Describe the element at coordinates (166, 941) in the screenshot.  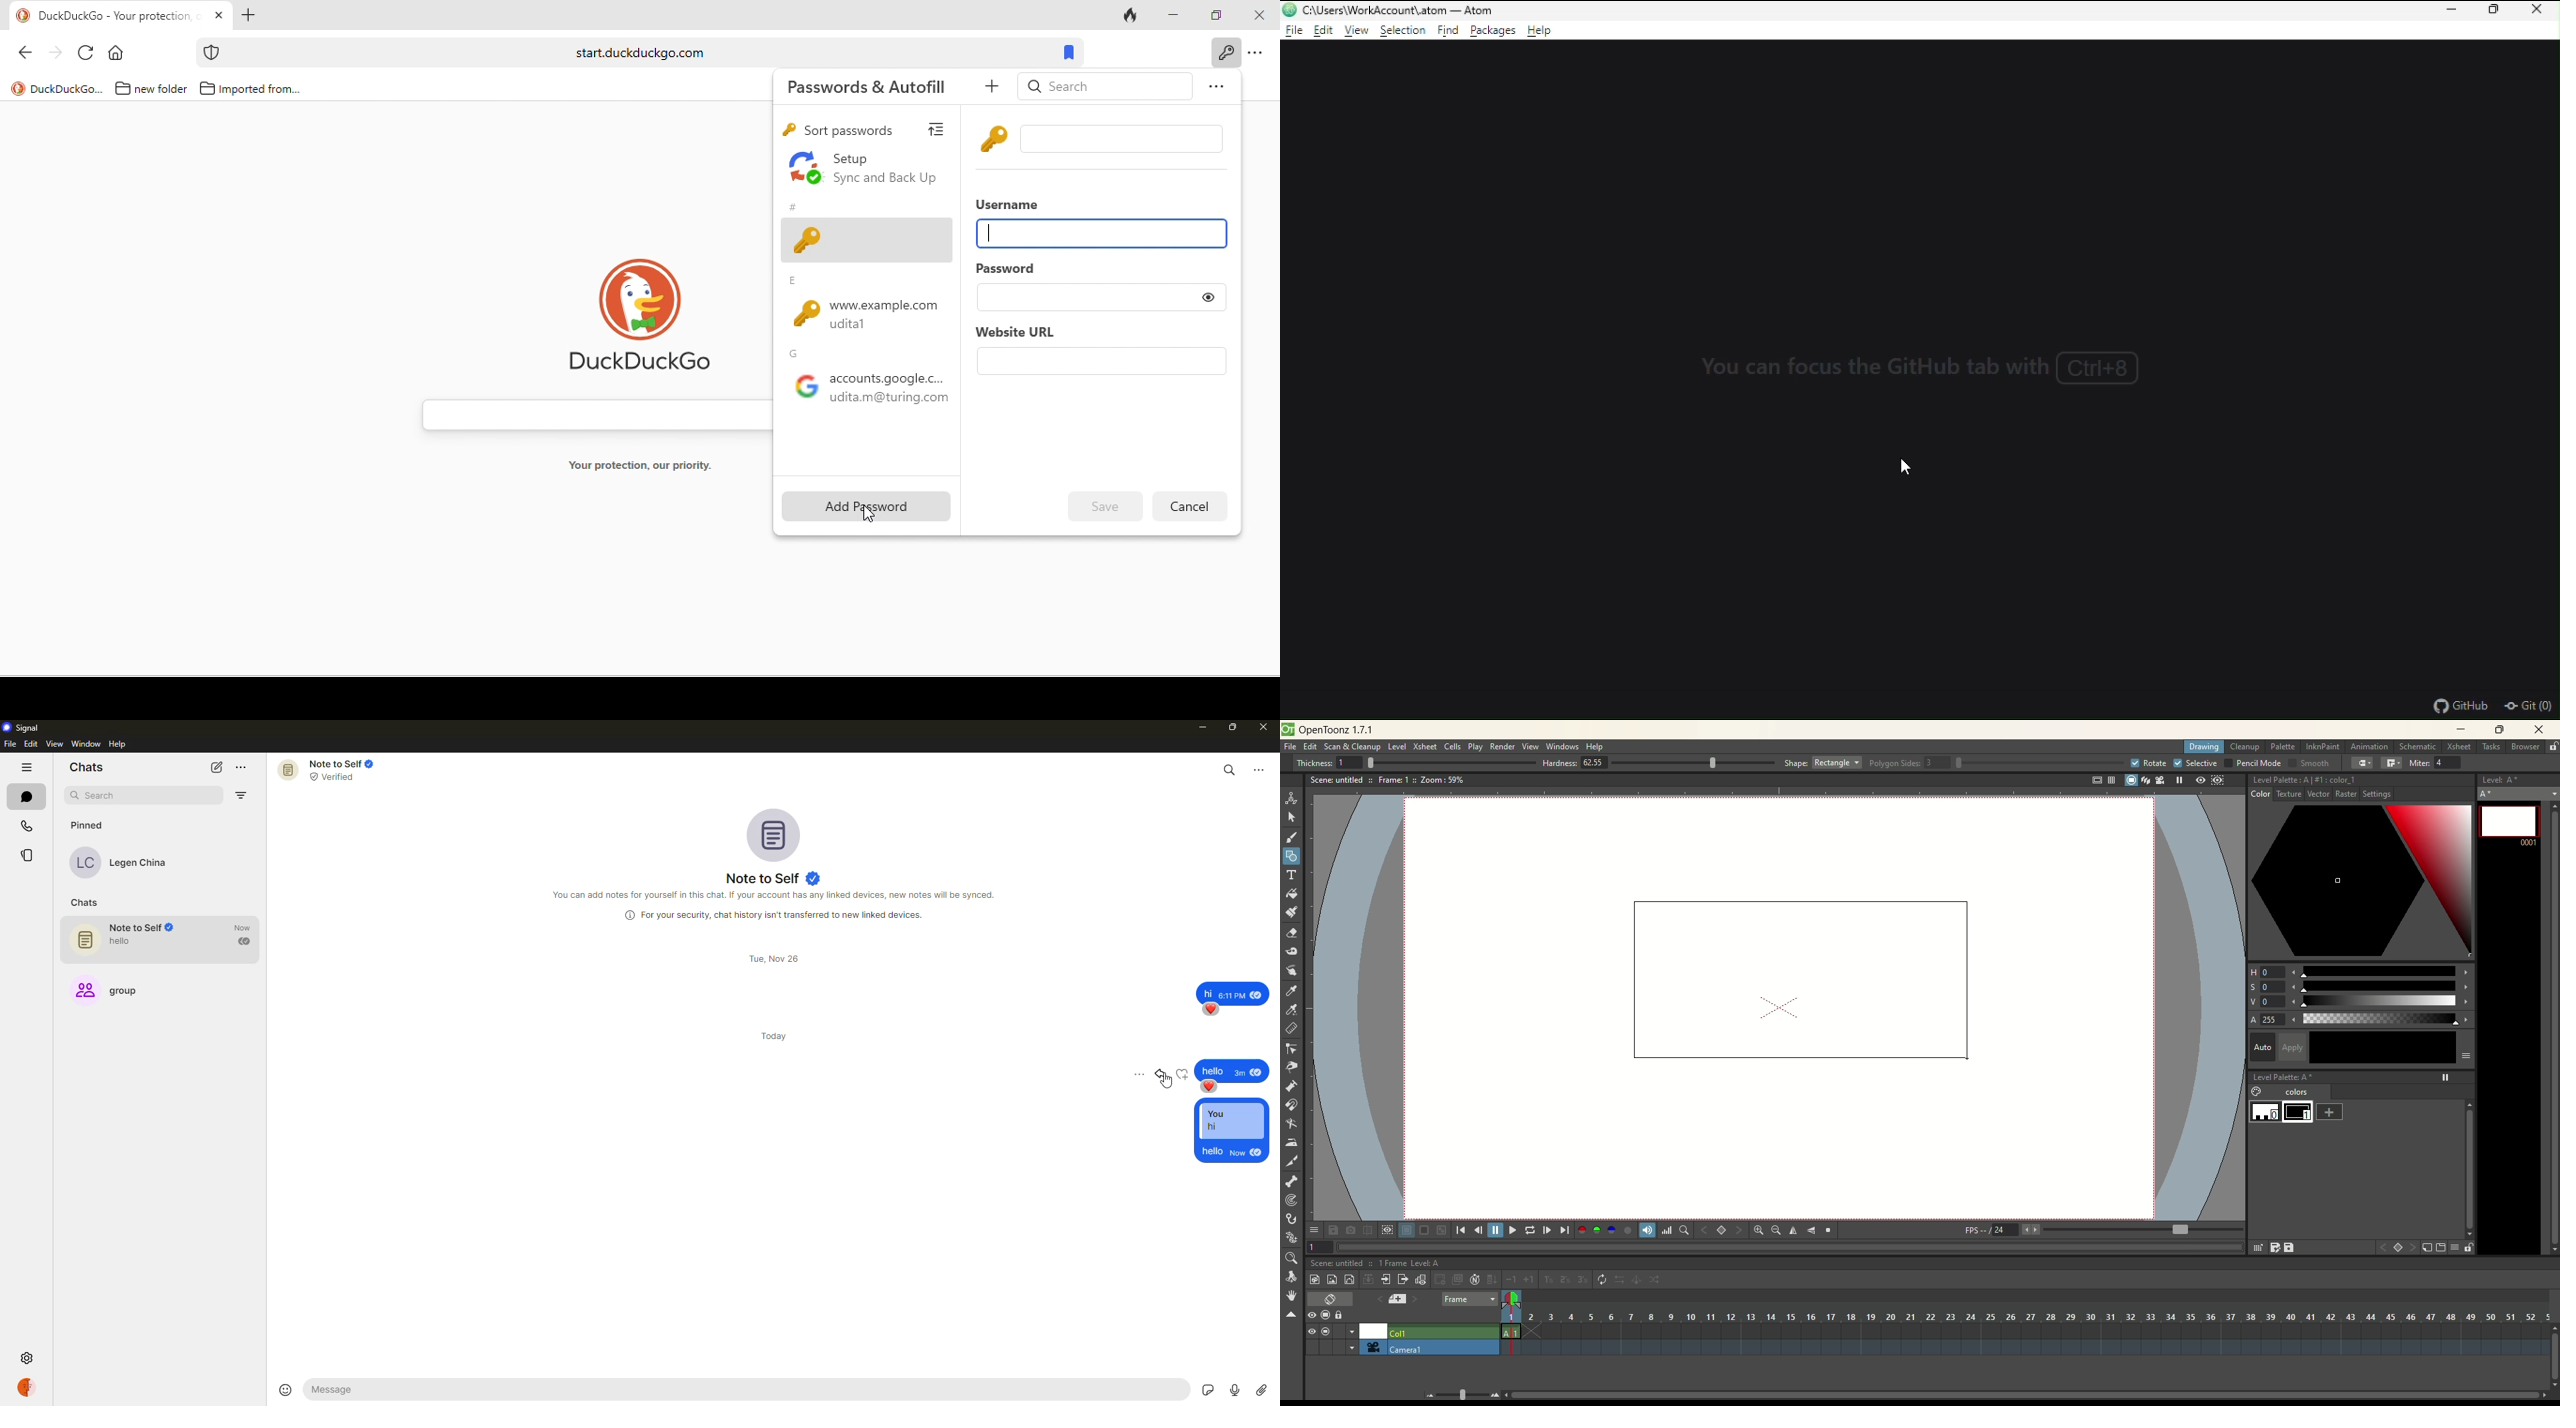
I see `note to self` at that location.